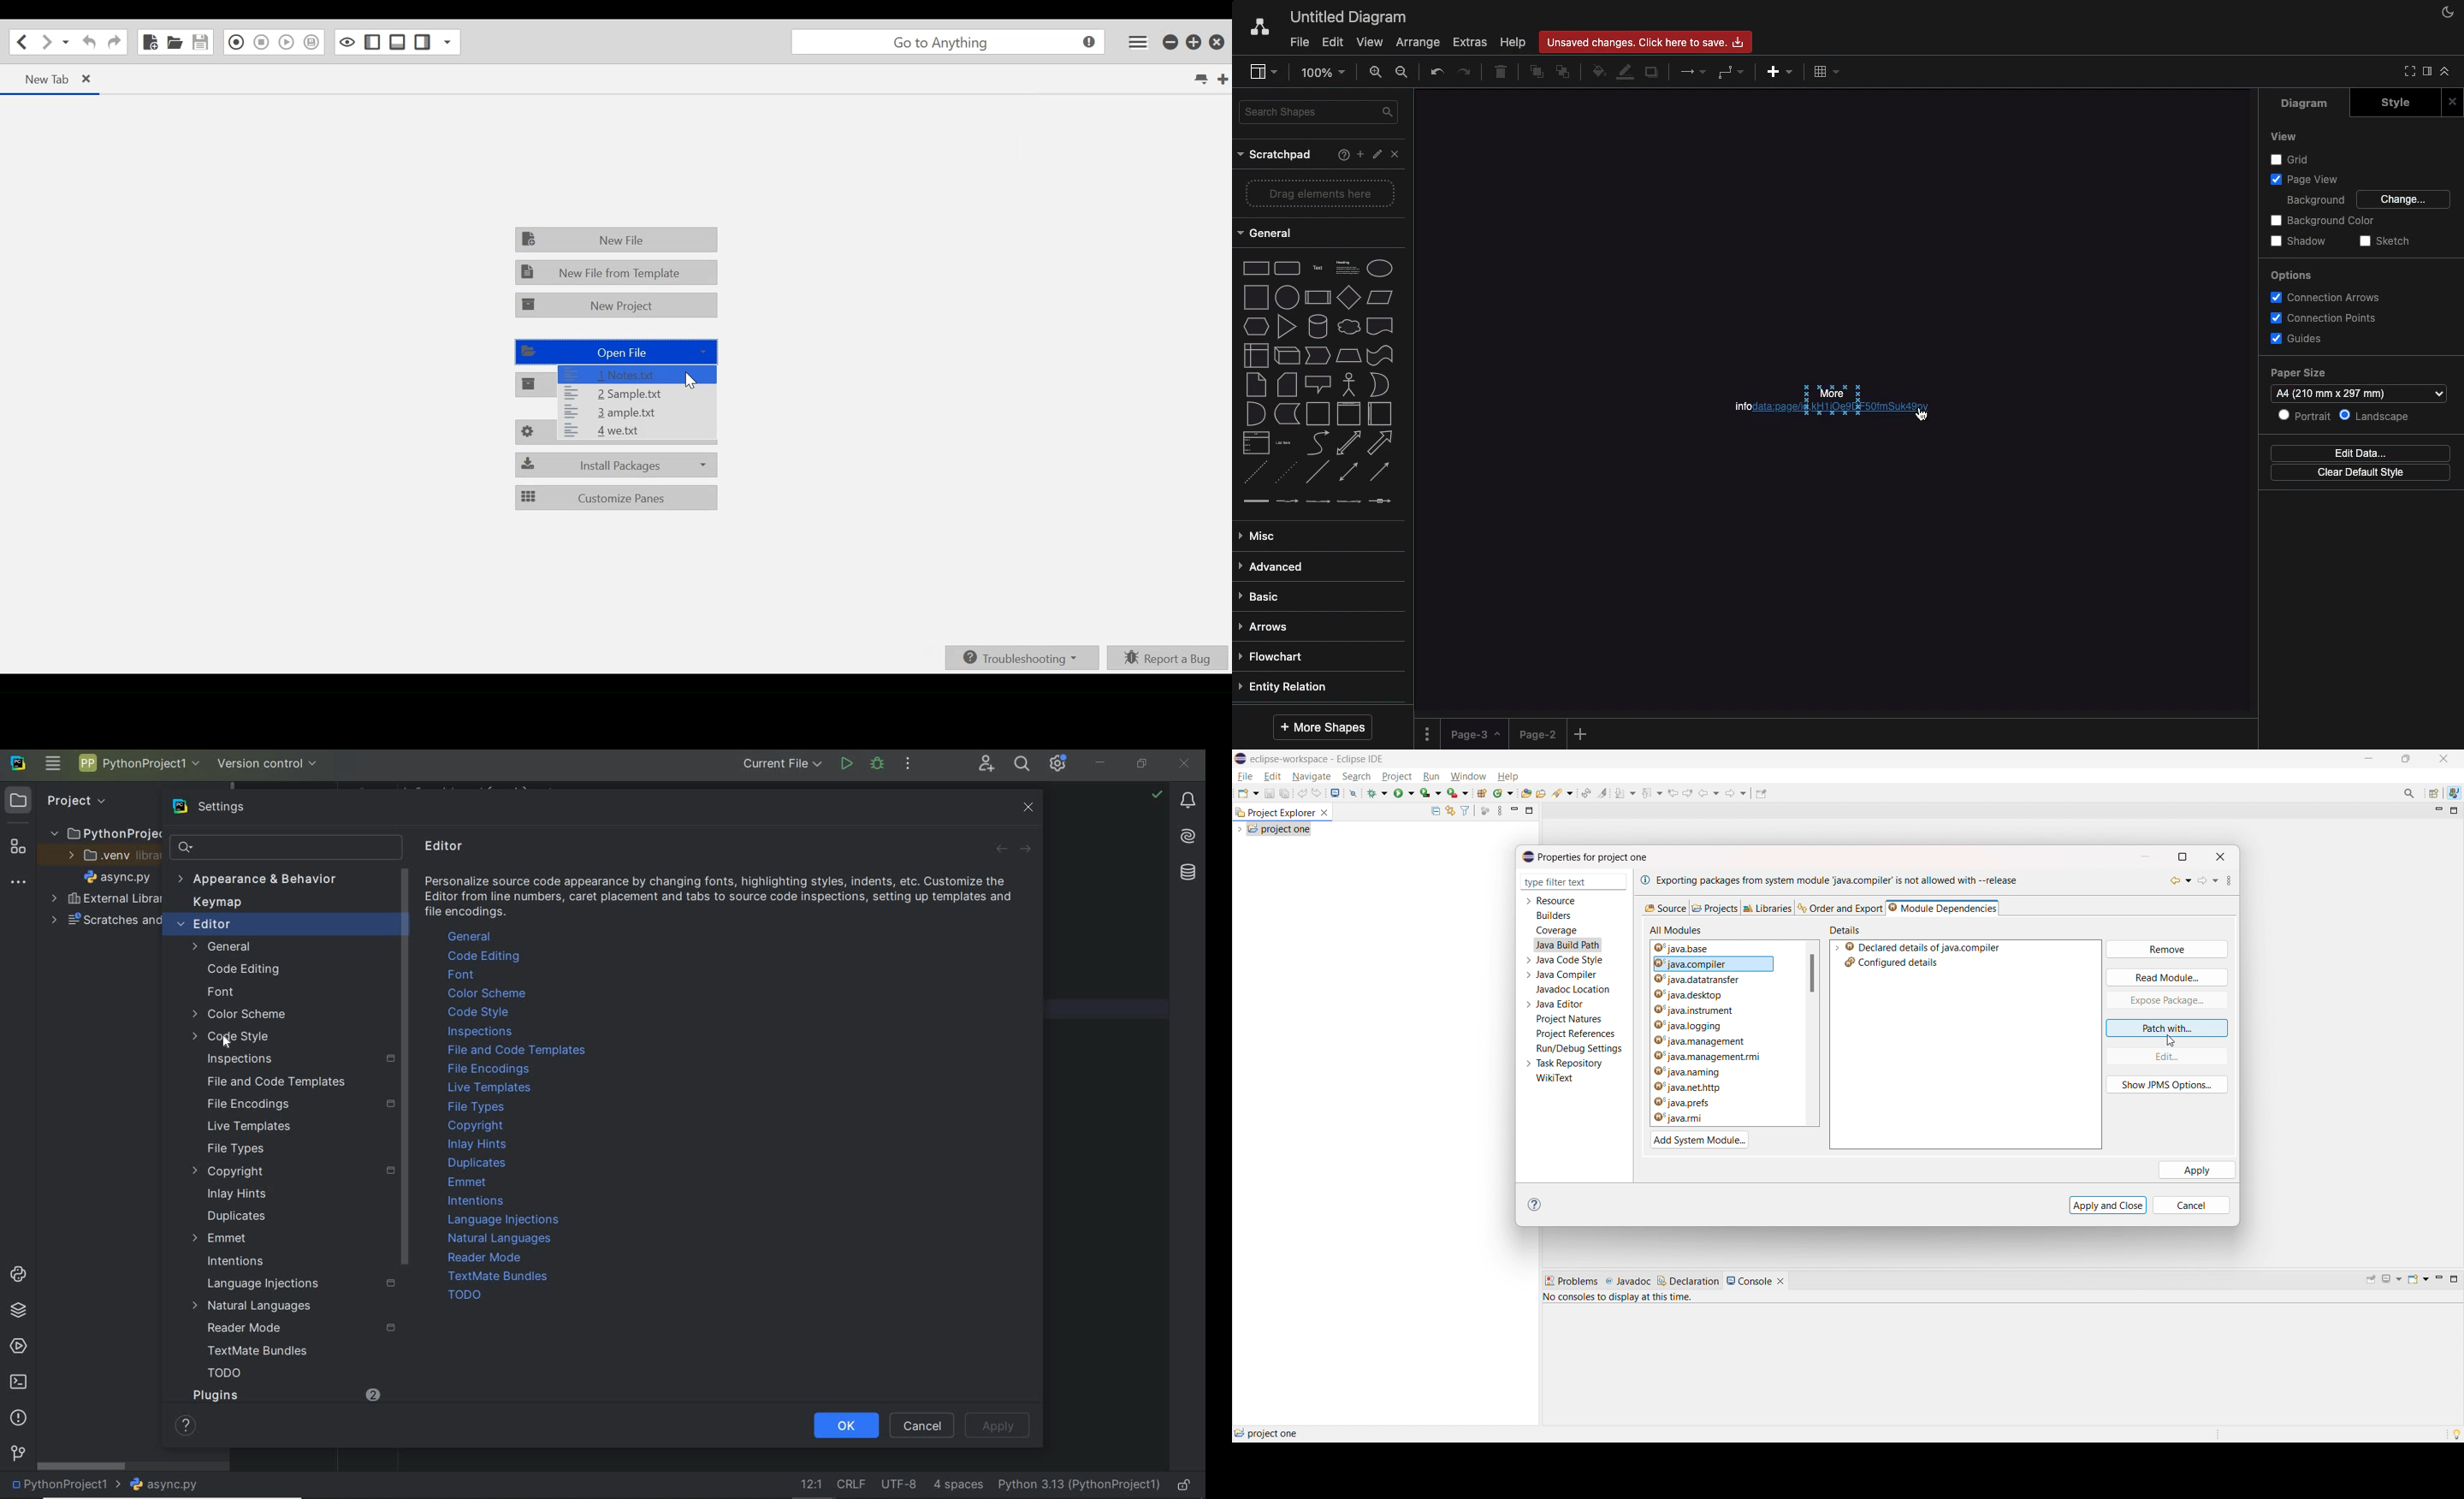 The width and height of the screenshot is (2464, 1512). Describe the element at coordinates (1380, 413) in the screenshot. I see `horizontal container` at that location.